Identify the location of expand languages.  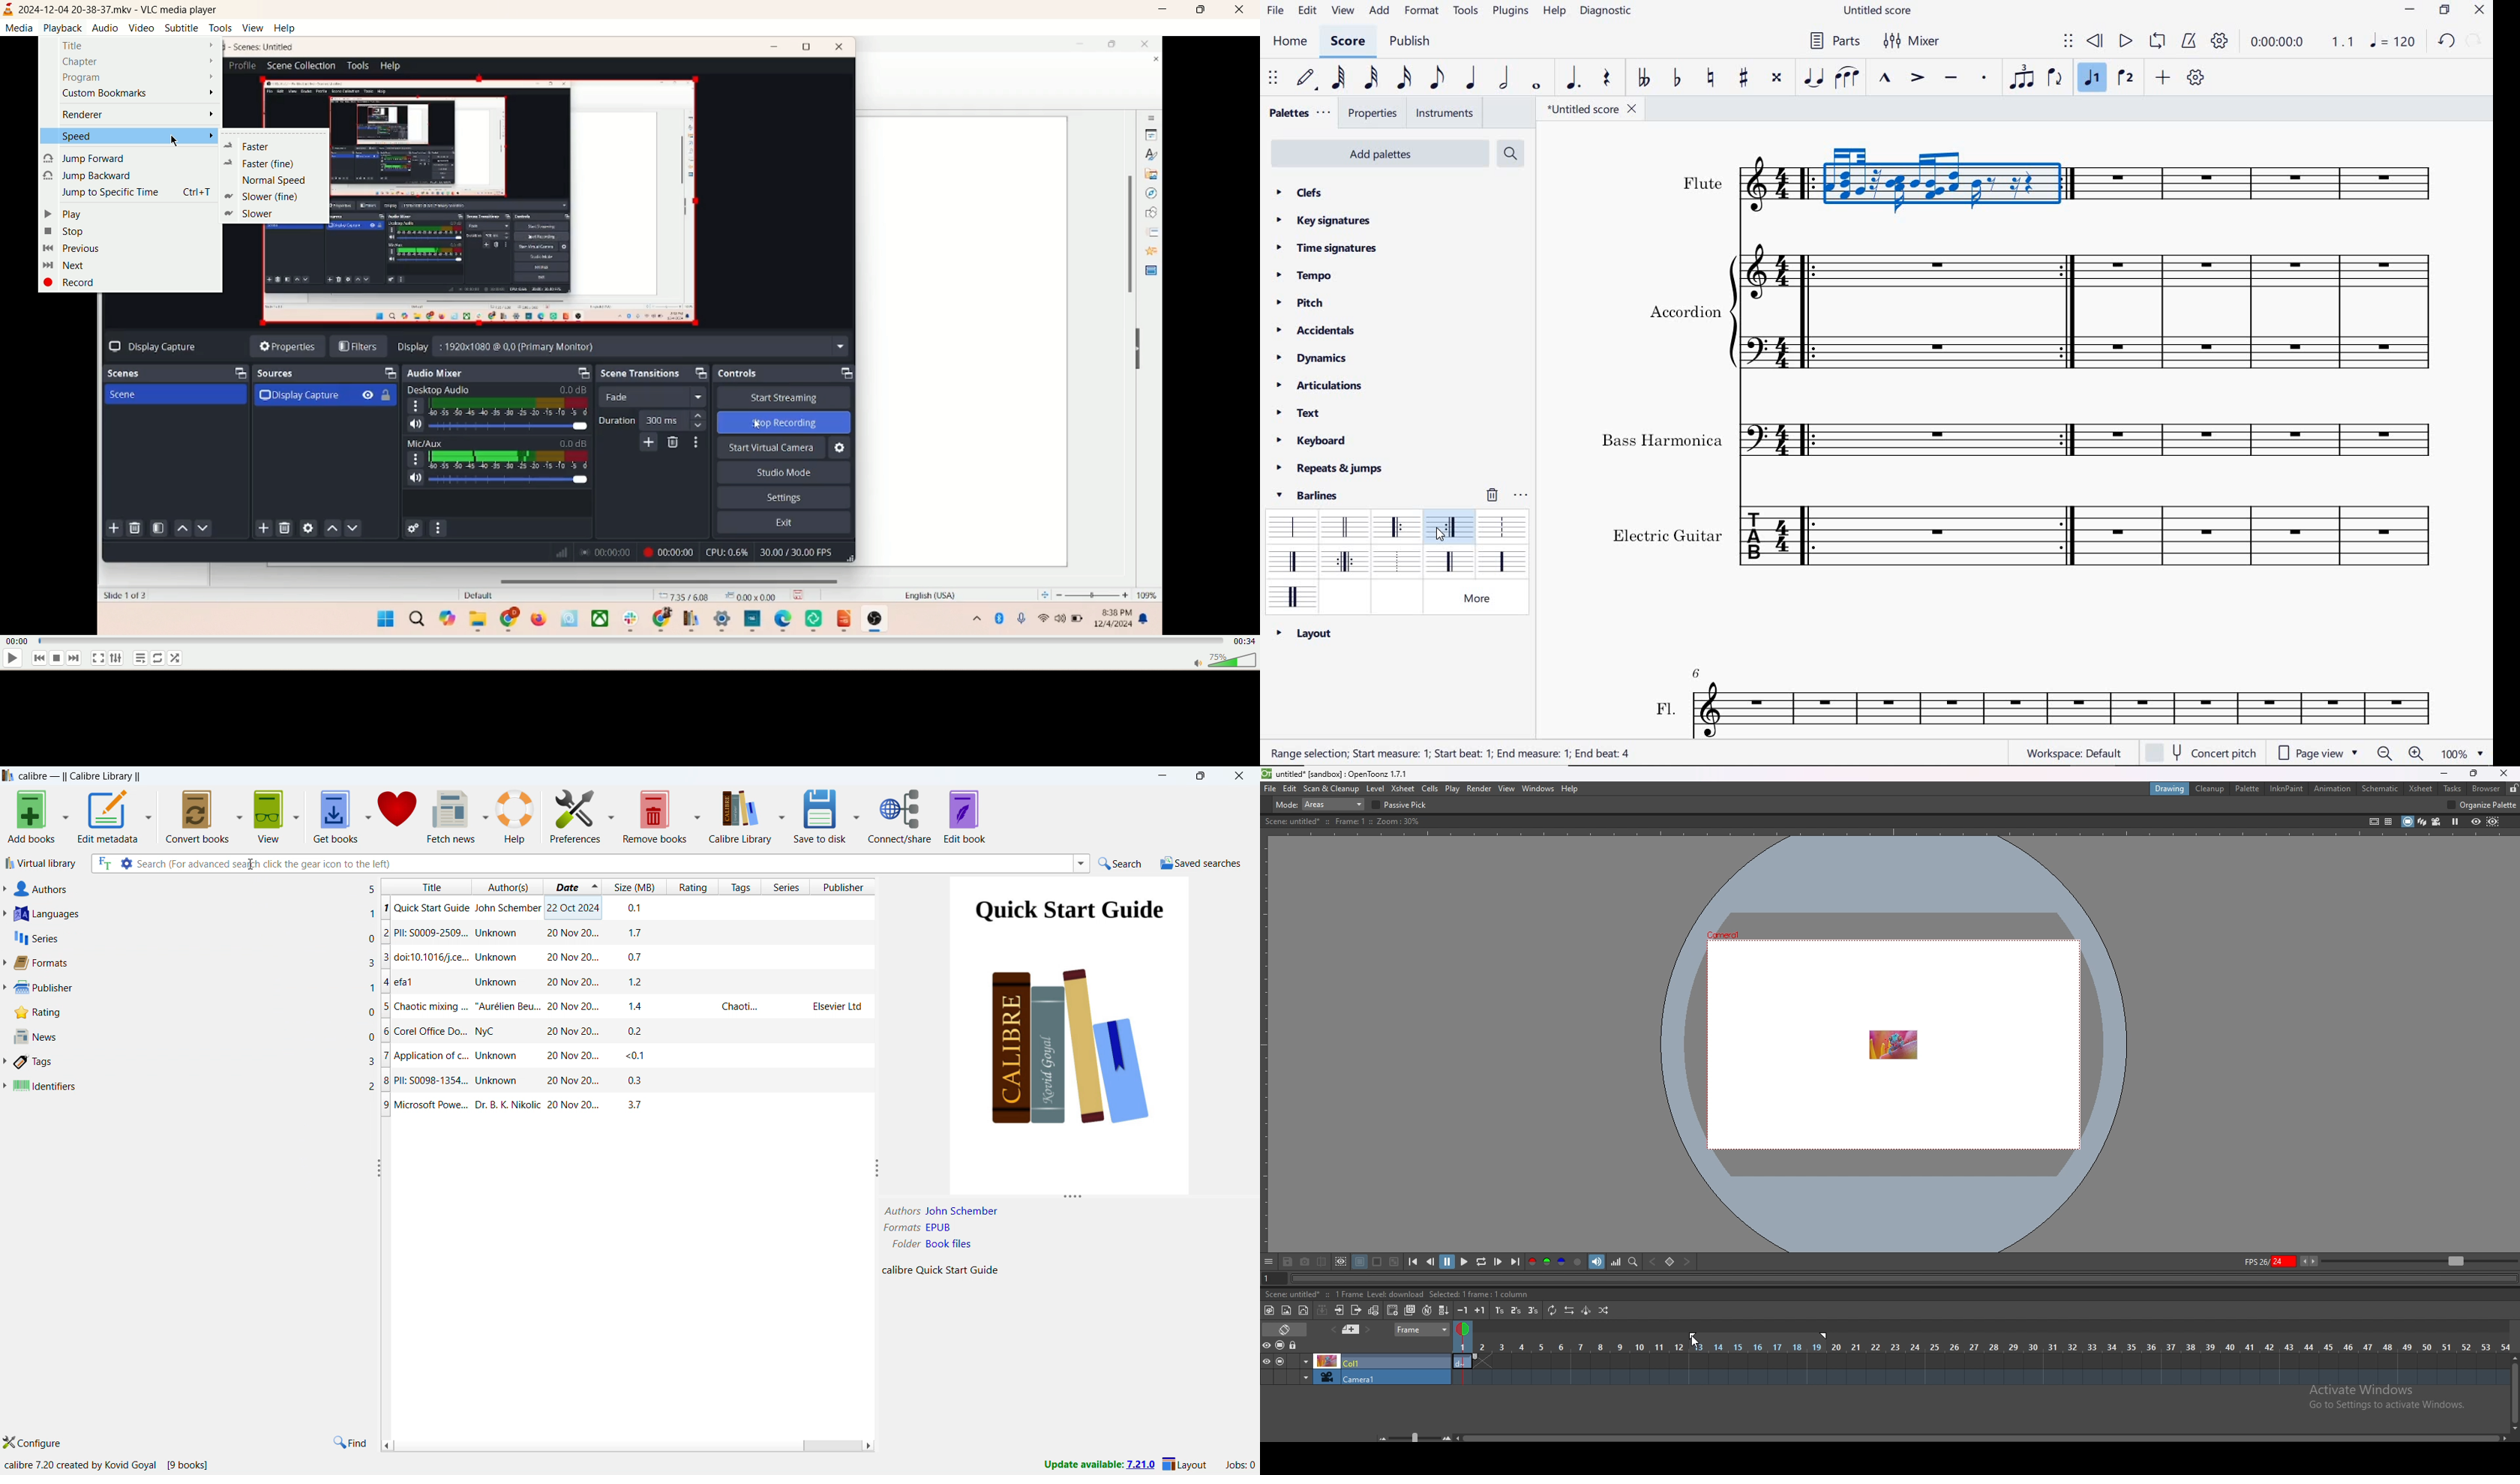
(4, 915).